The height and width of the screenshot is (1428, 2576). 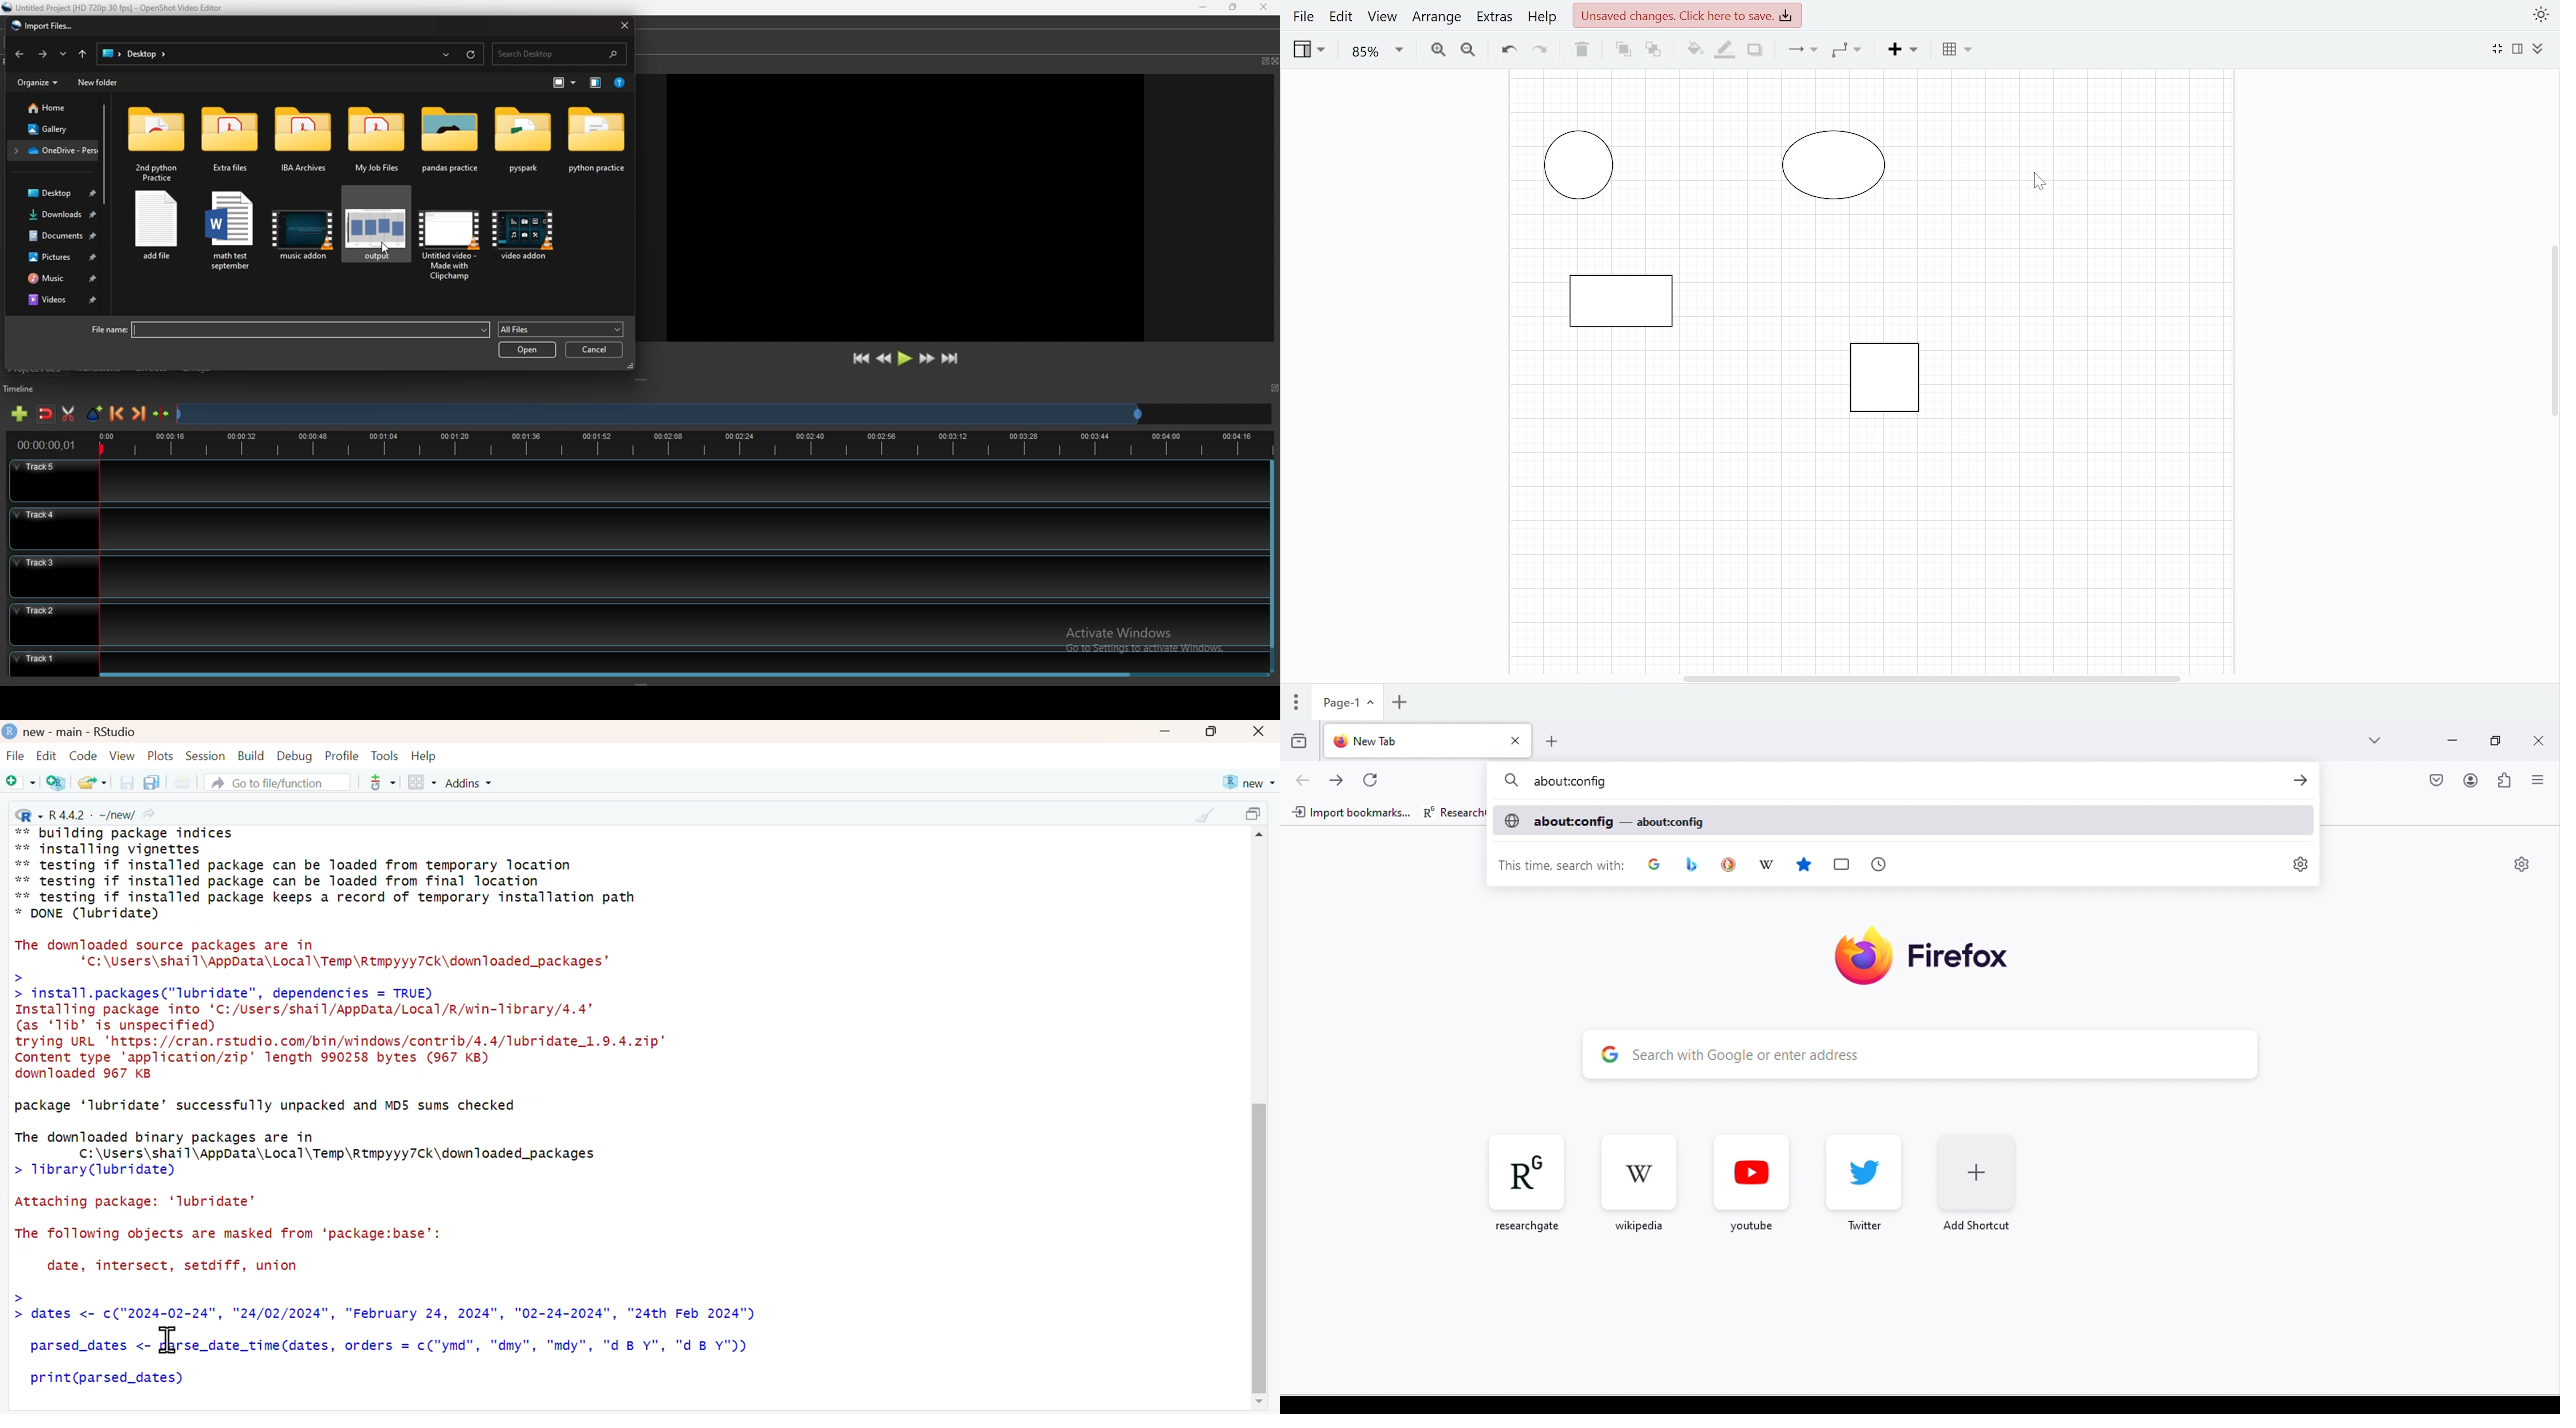 I want to click on maximize, so click(x=1256, y=816).